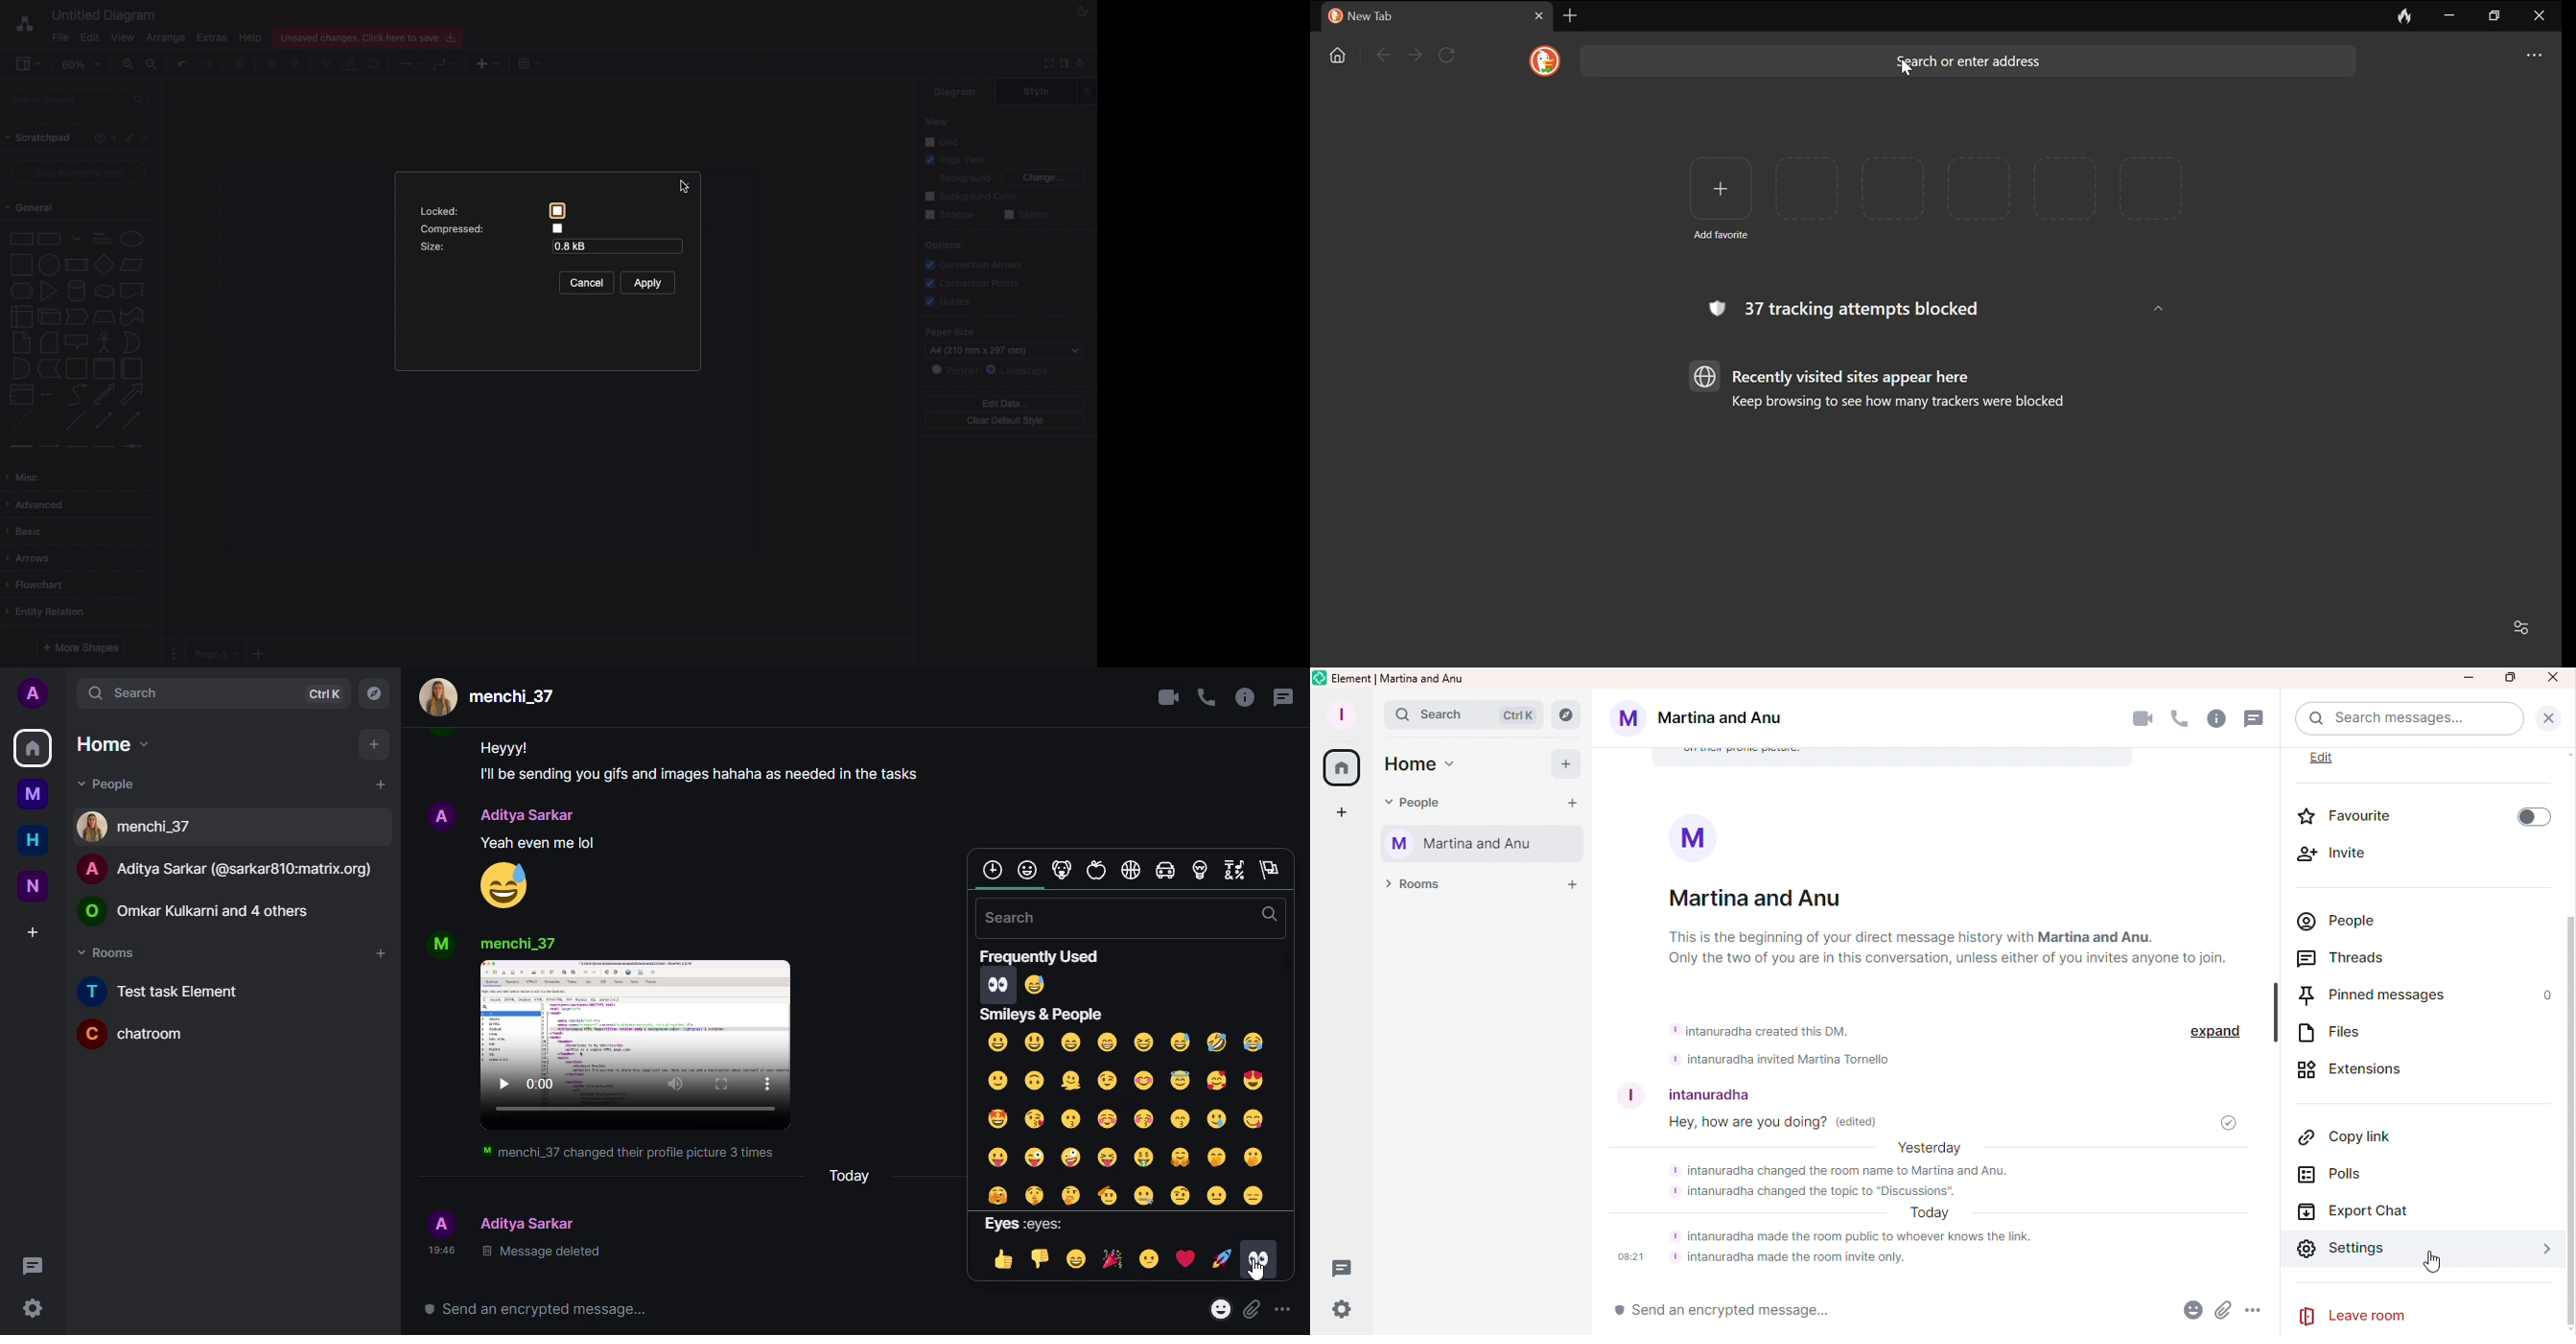 The image size is (2576, 1344). Describe the element at coordinates (34, 929) in the screenshot. I see `create a space` at that location.